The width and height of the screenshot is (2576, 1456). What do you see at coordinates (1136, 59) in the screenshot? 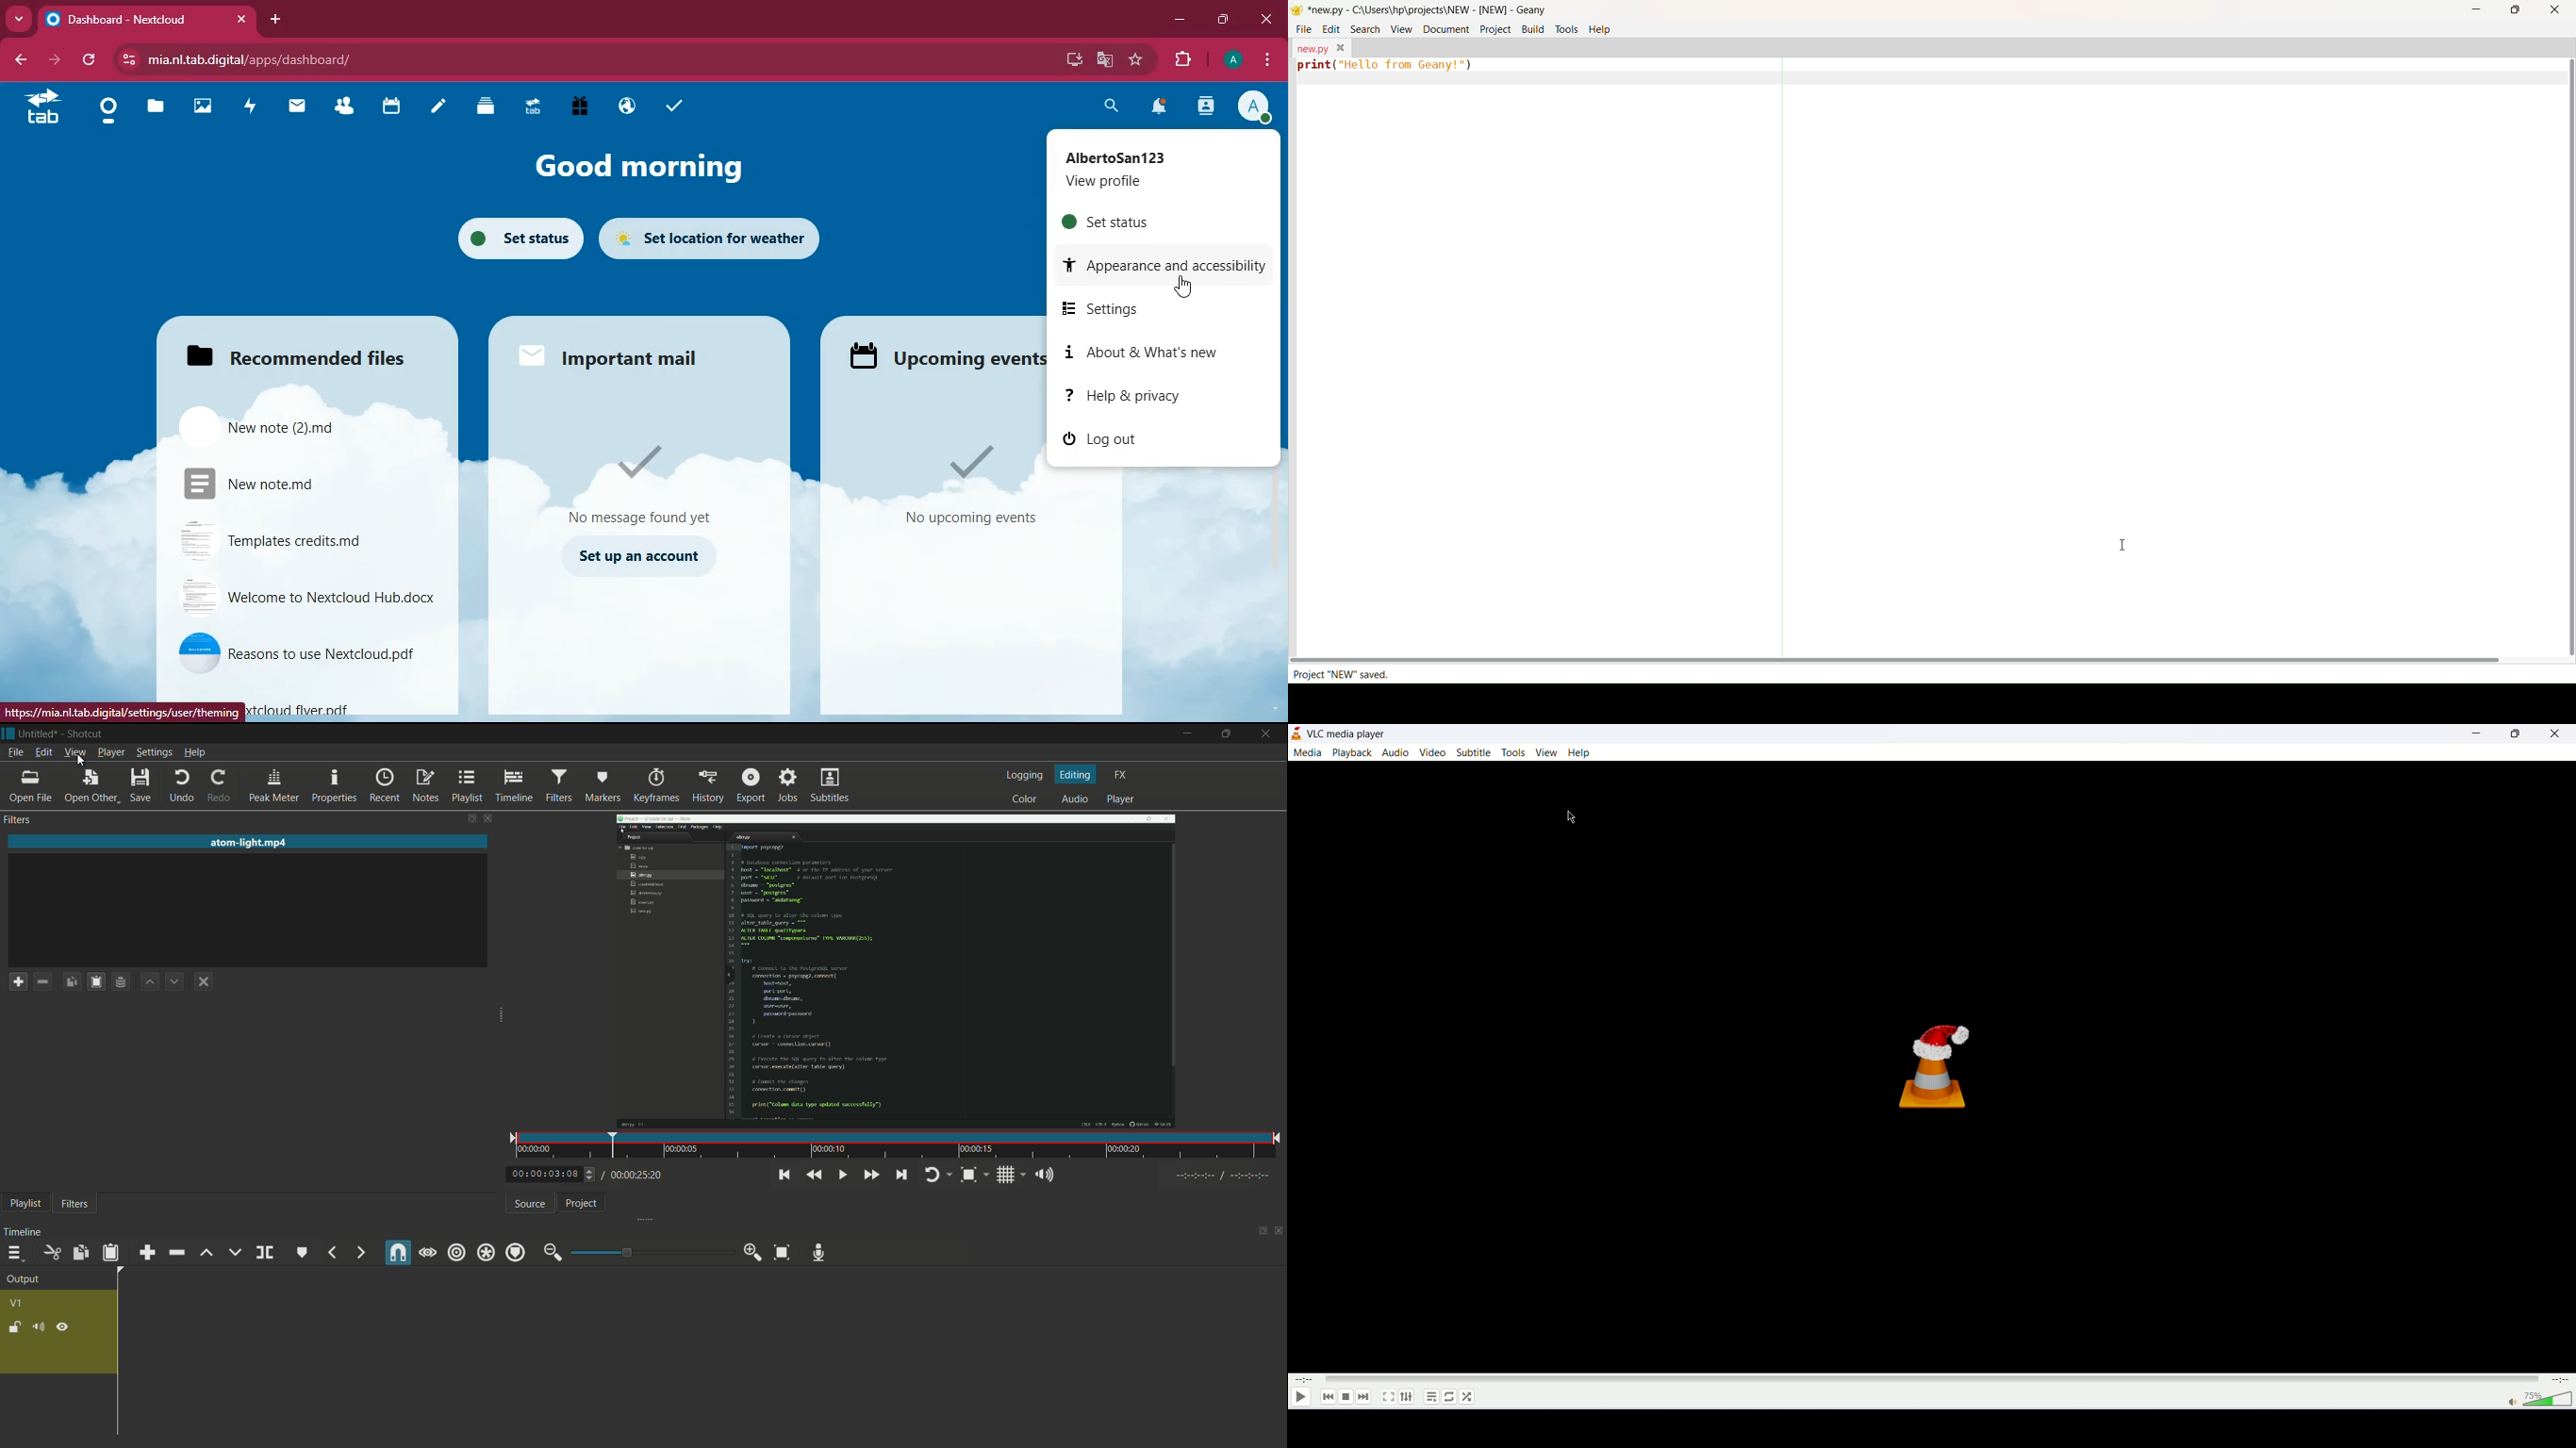
I see `favourite` at bounding box center [1136, 59].